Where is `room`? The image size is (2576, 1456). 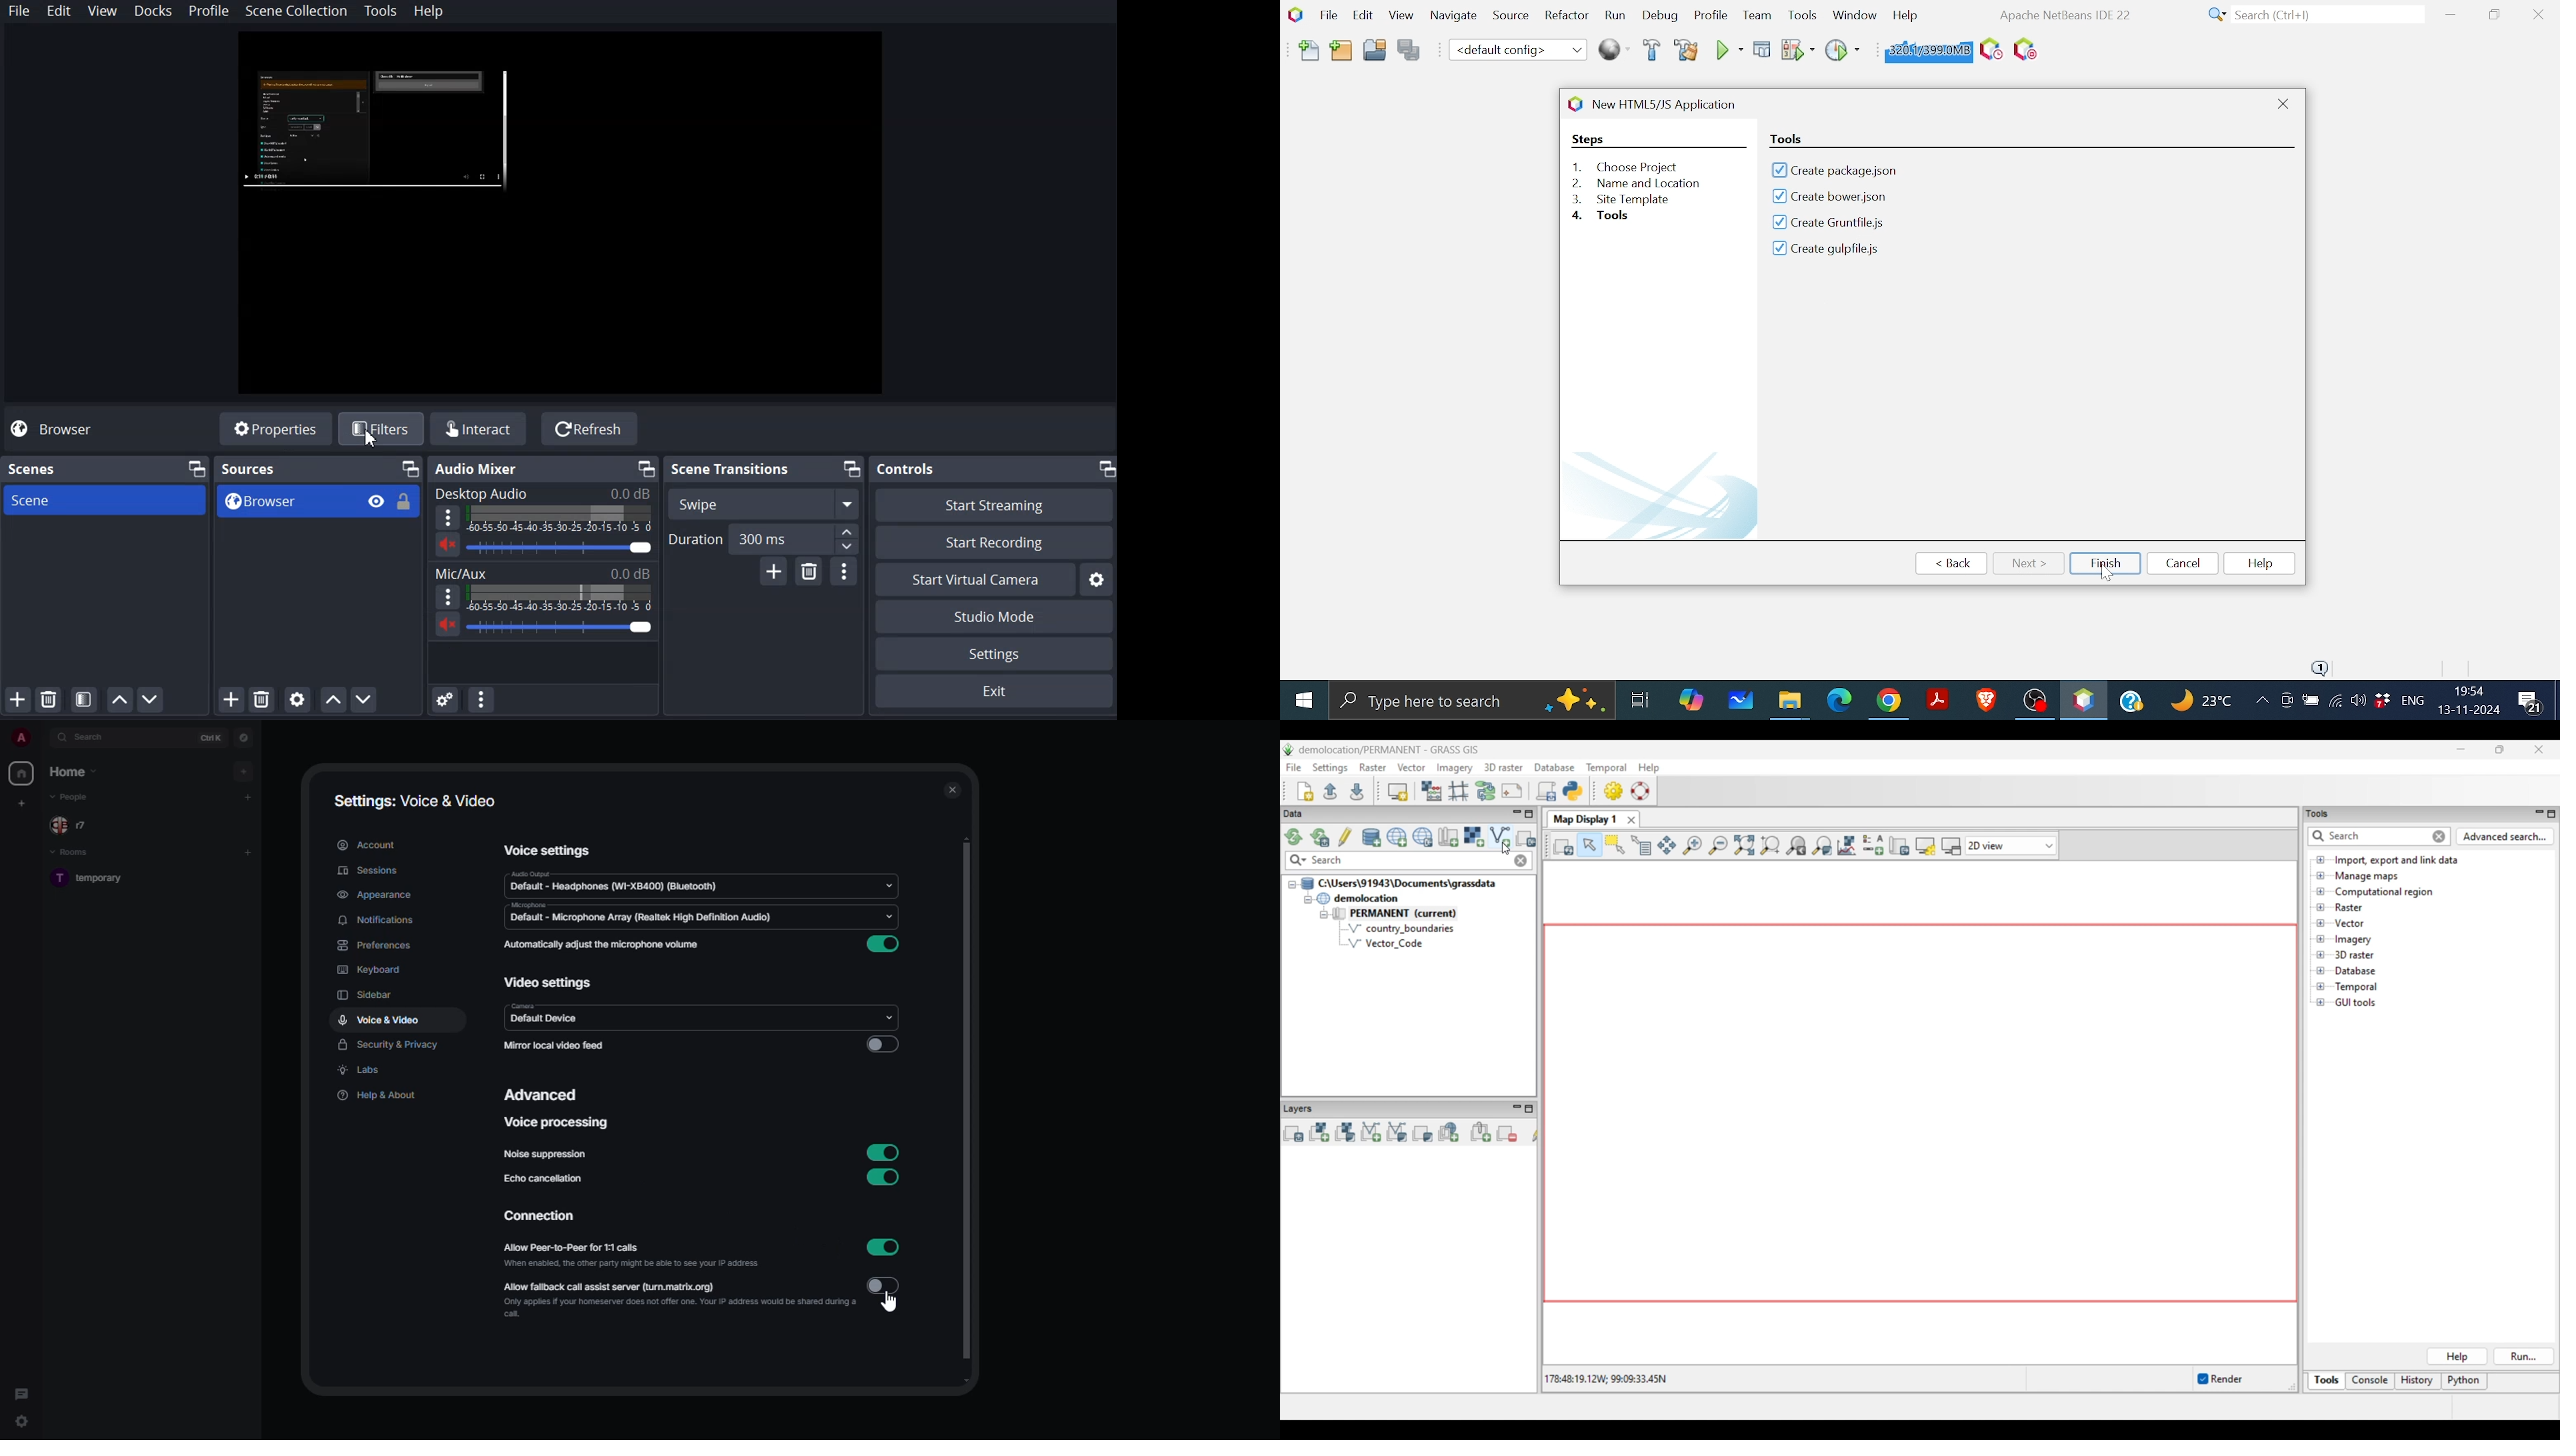
room is located at coordinates (99, 879).